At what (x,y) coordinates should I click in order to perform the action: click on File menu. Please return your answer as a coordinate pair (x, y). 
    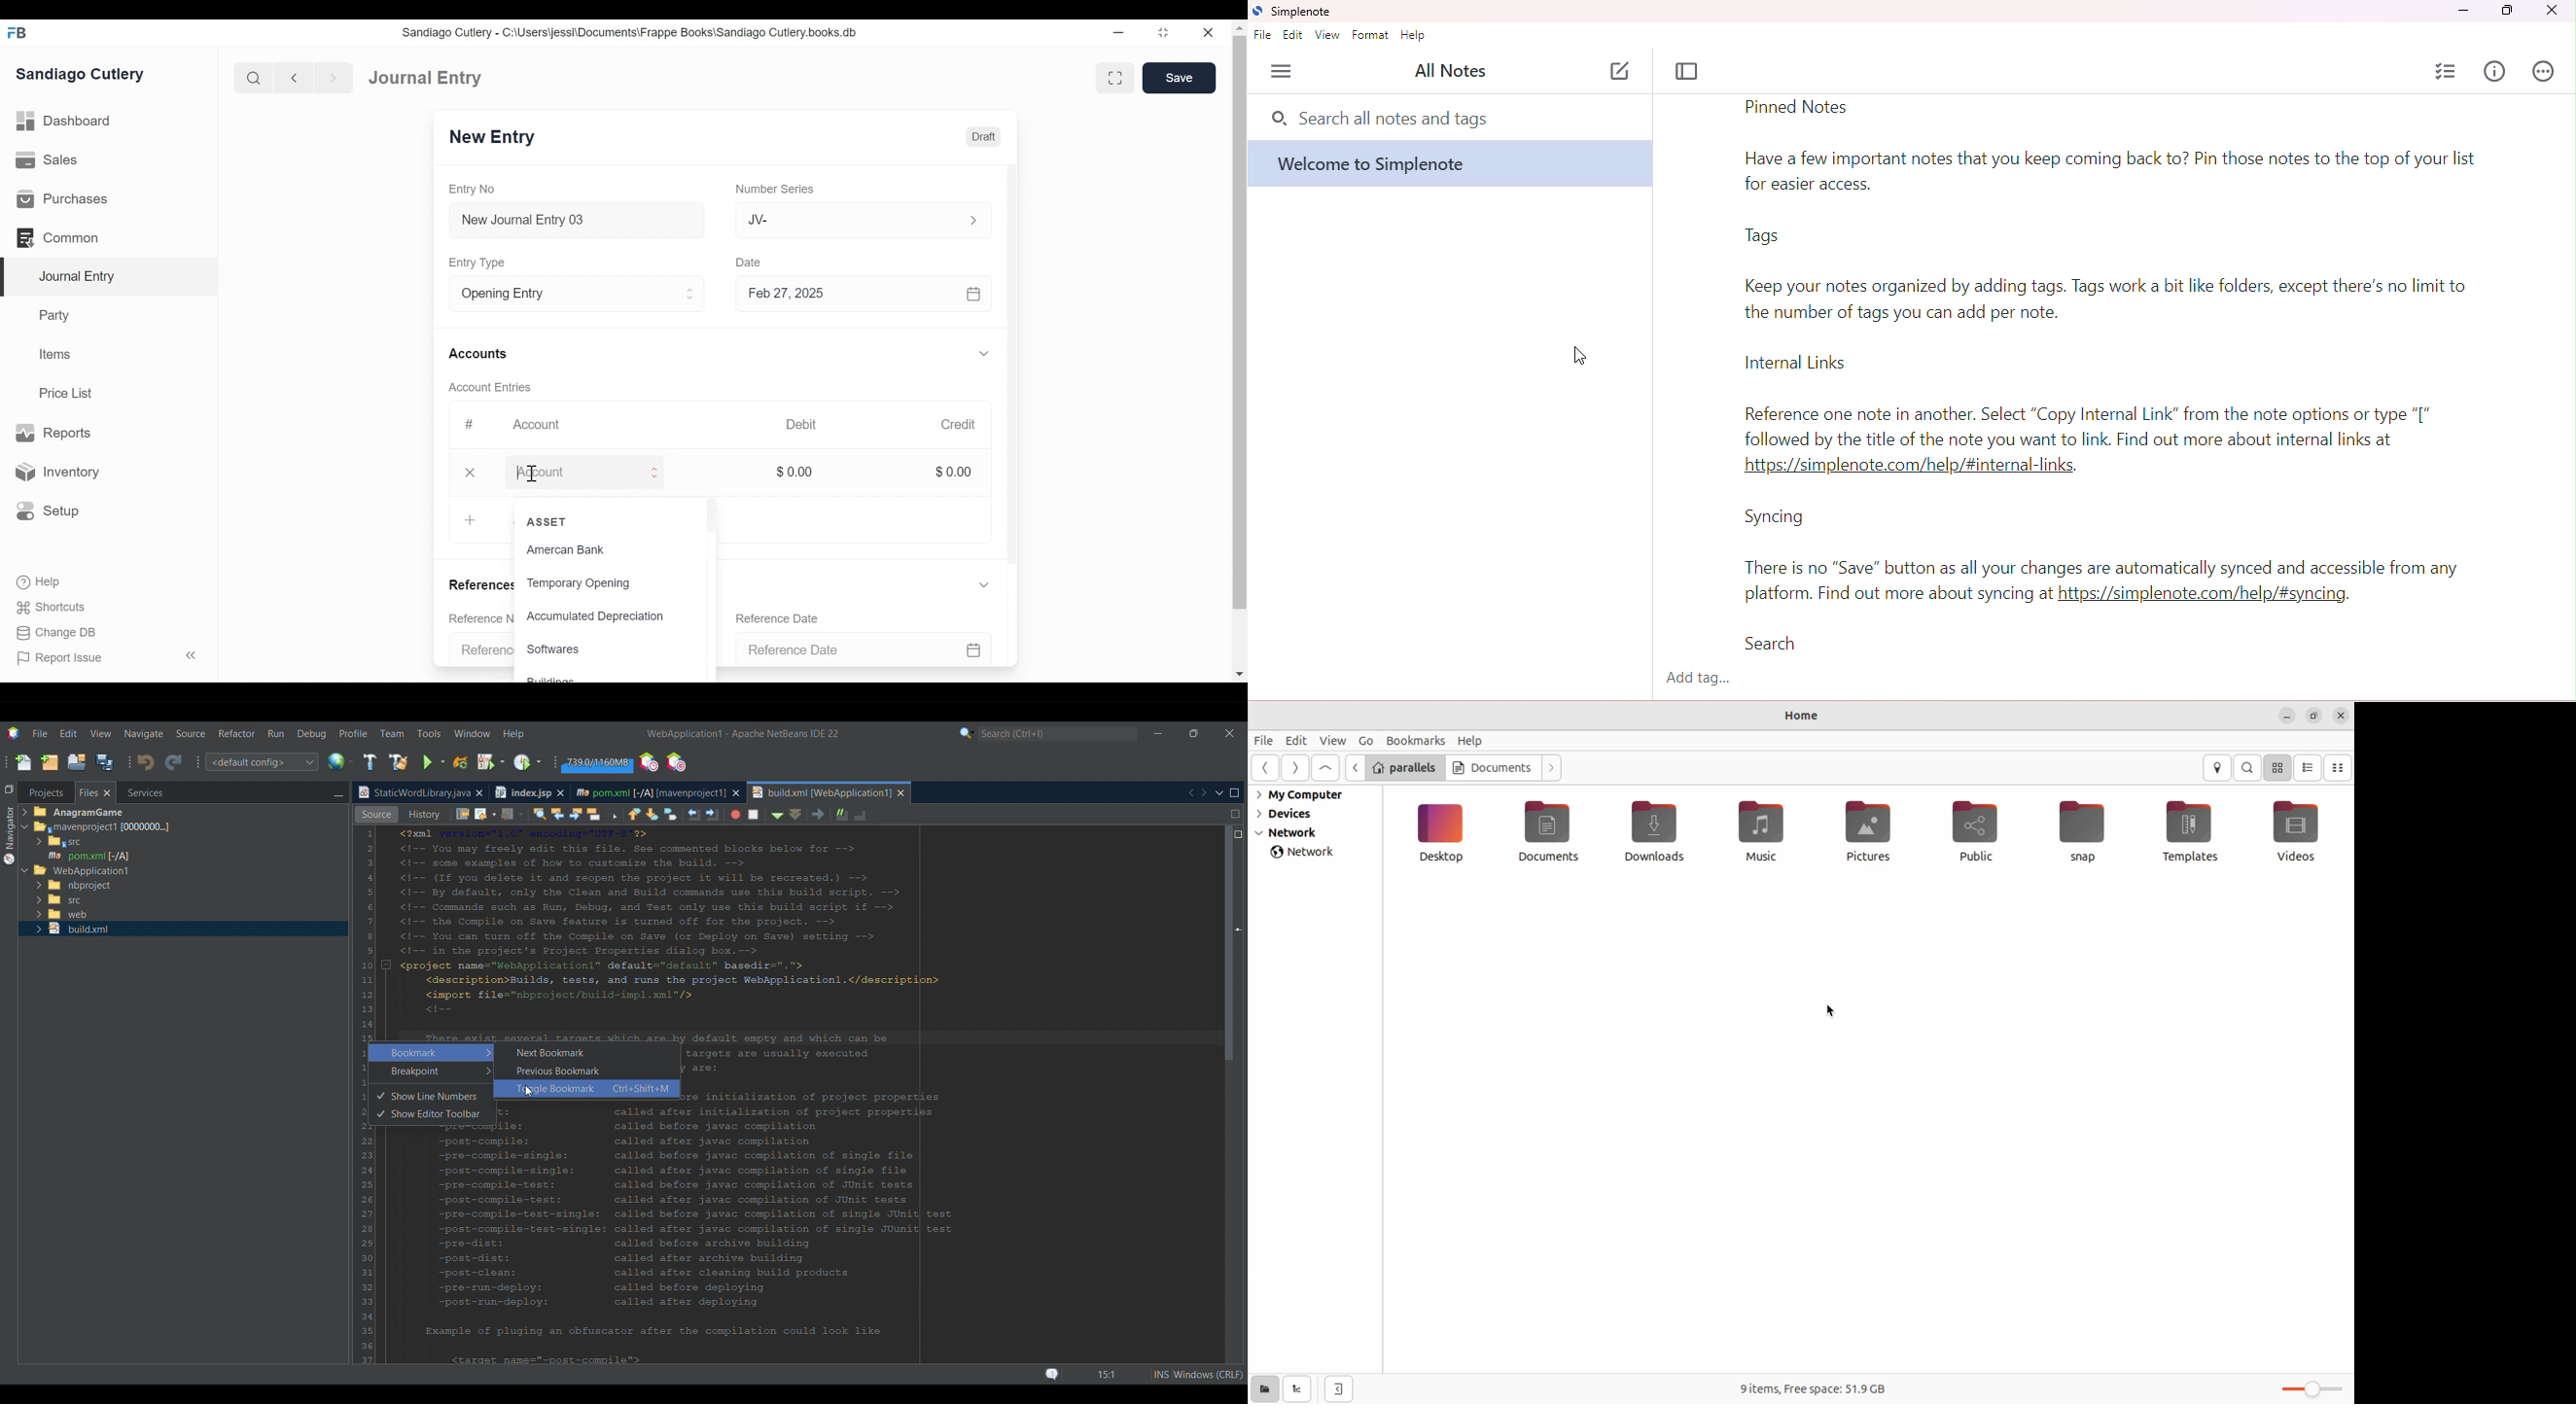
    Looking at the image, I should click on (40, 733).